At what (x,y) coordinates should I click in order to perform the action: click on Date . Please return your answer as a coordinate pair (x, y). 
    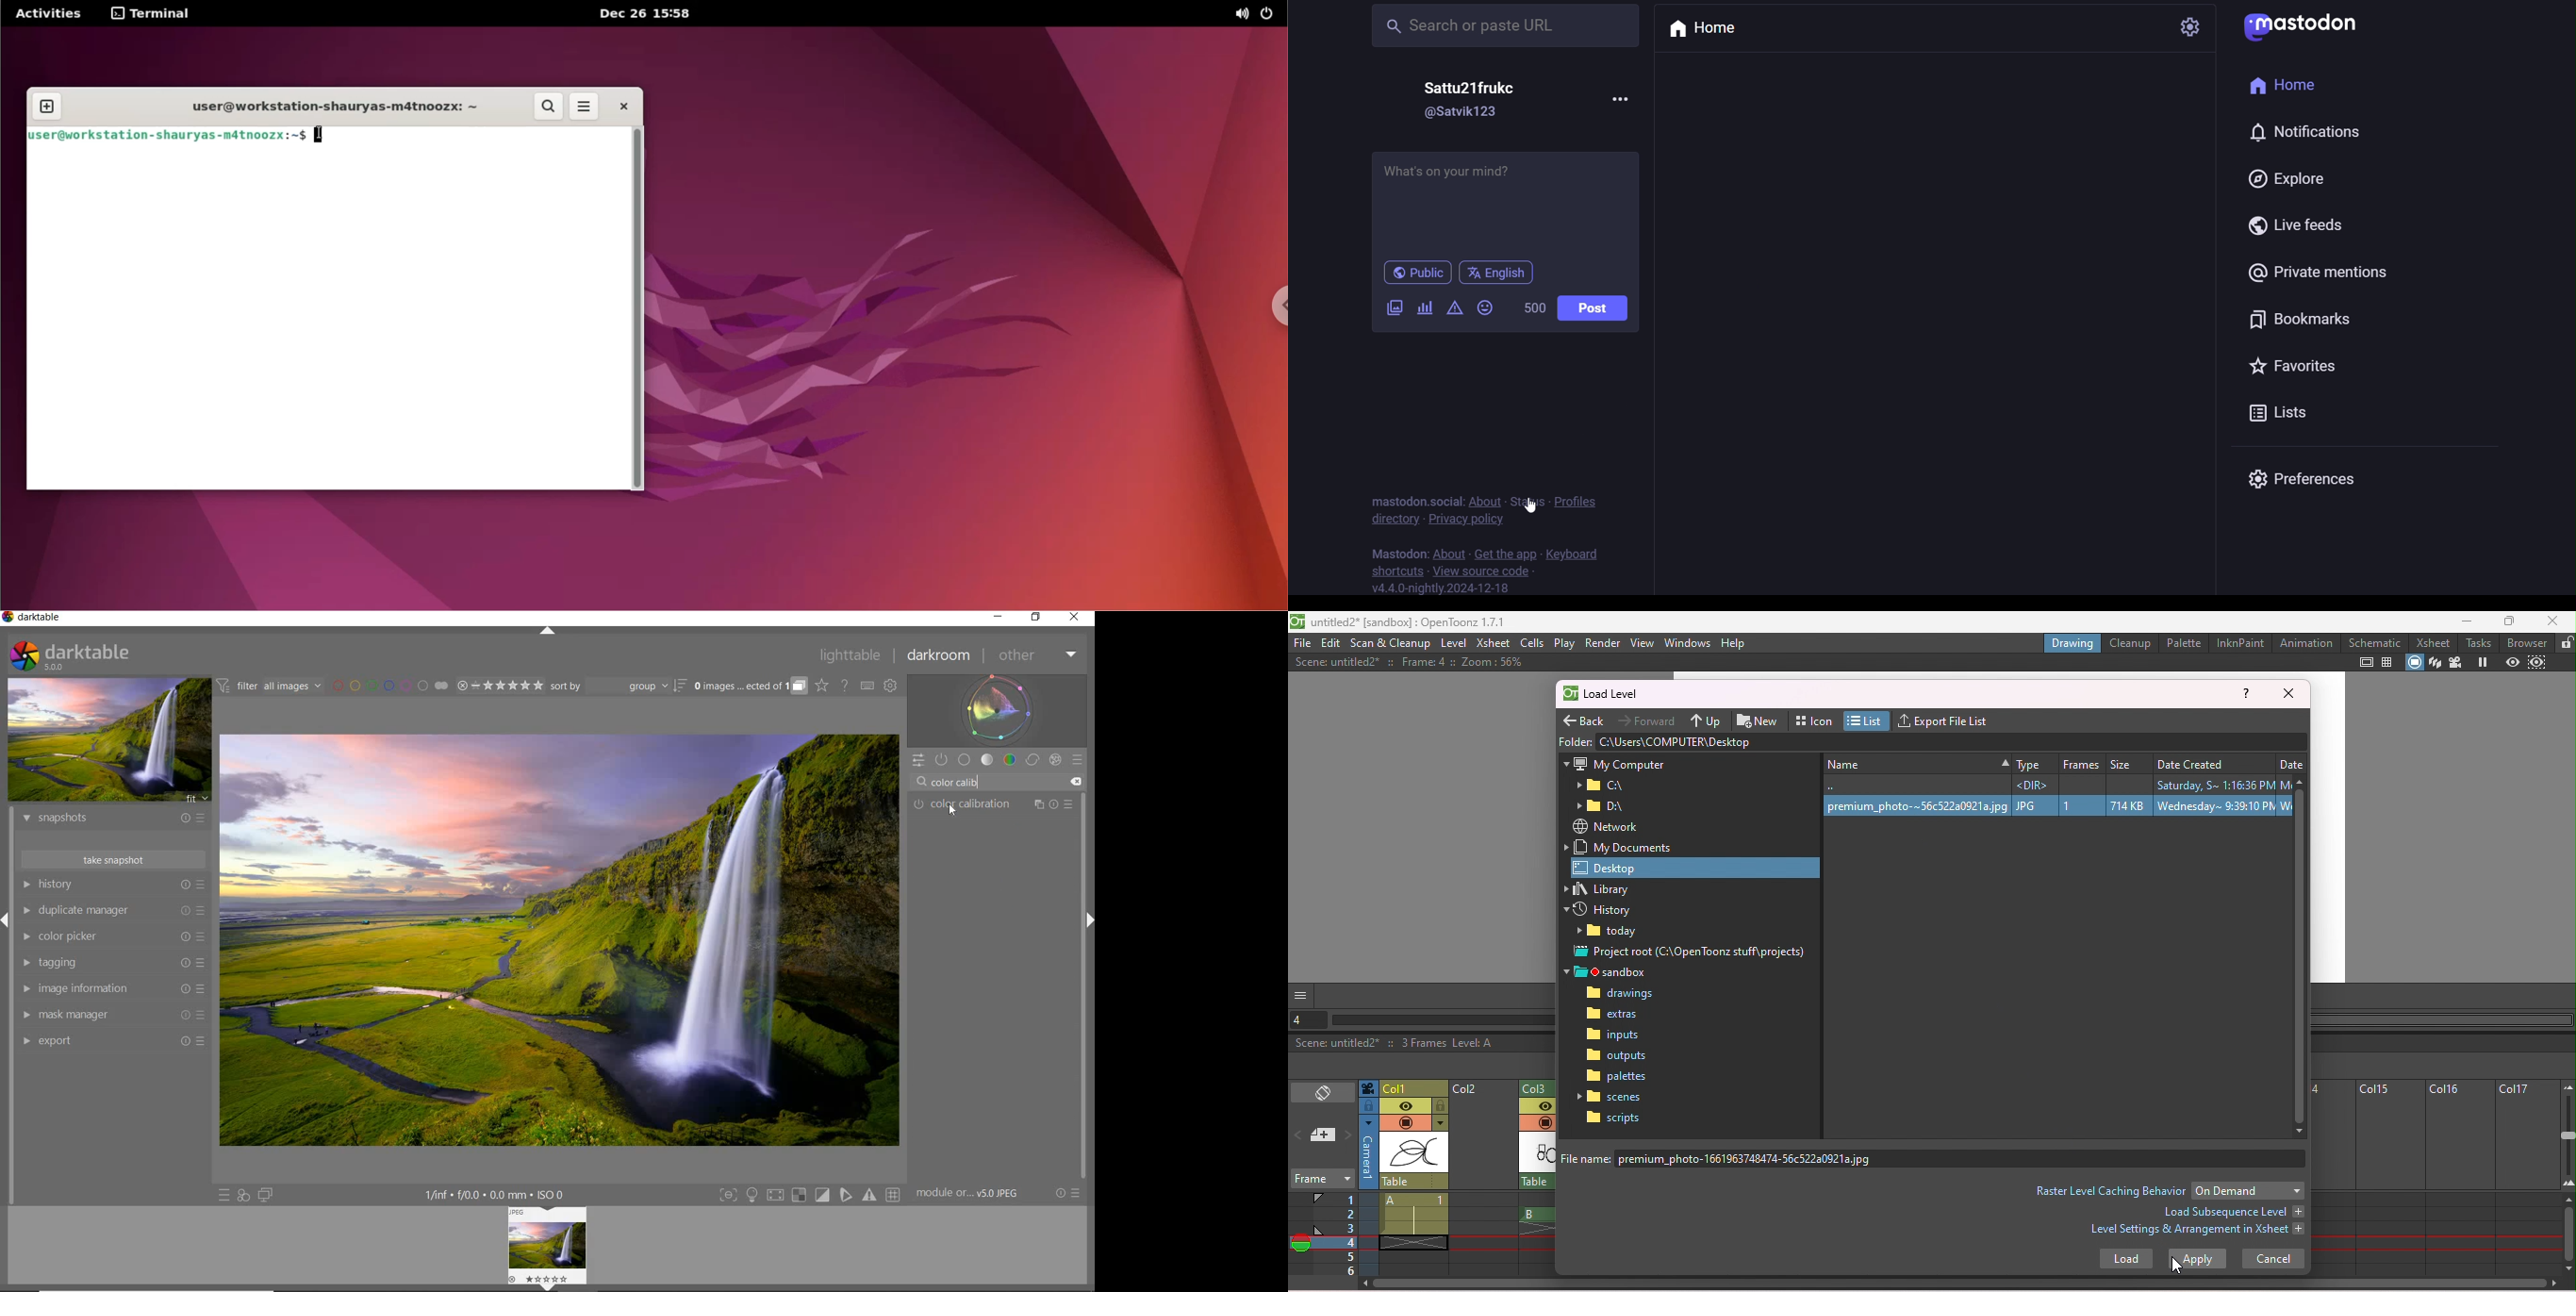
    Looking at the image, I should click on (2291, 761).